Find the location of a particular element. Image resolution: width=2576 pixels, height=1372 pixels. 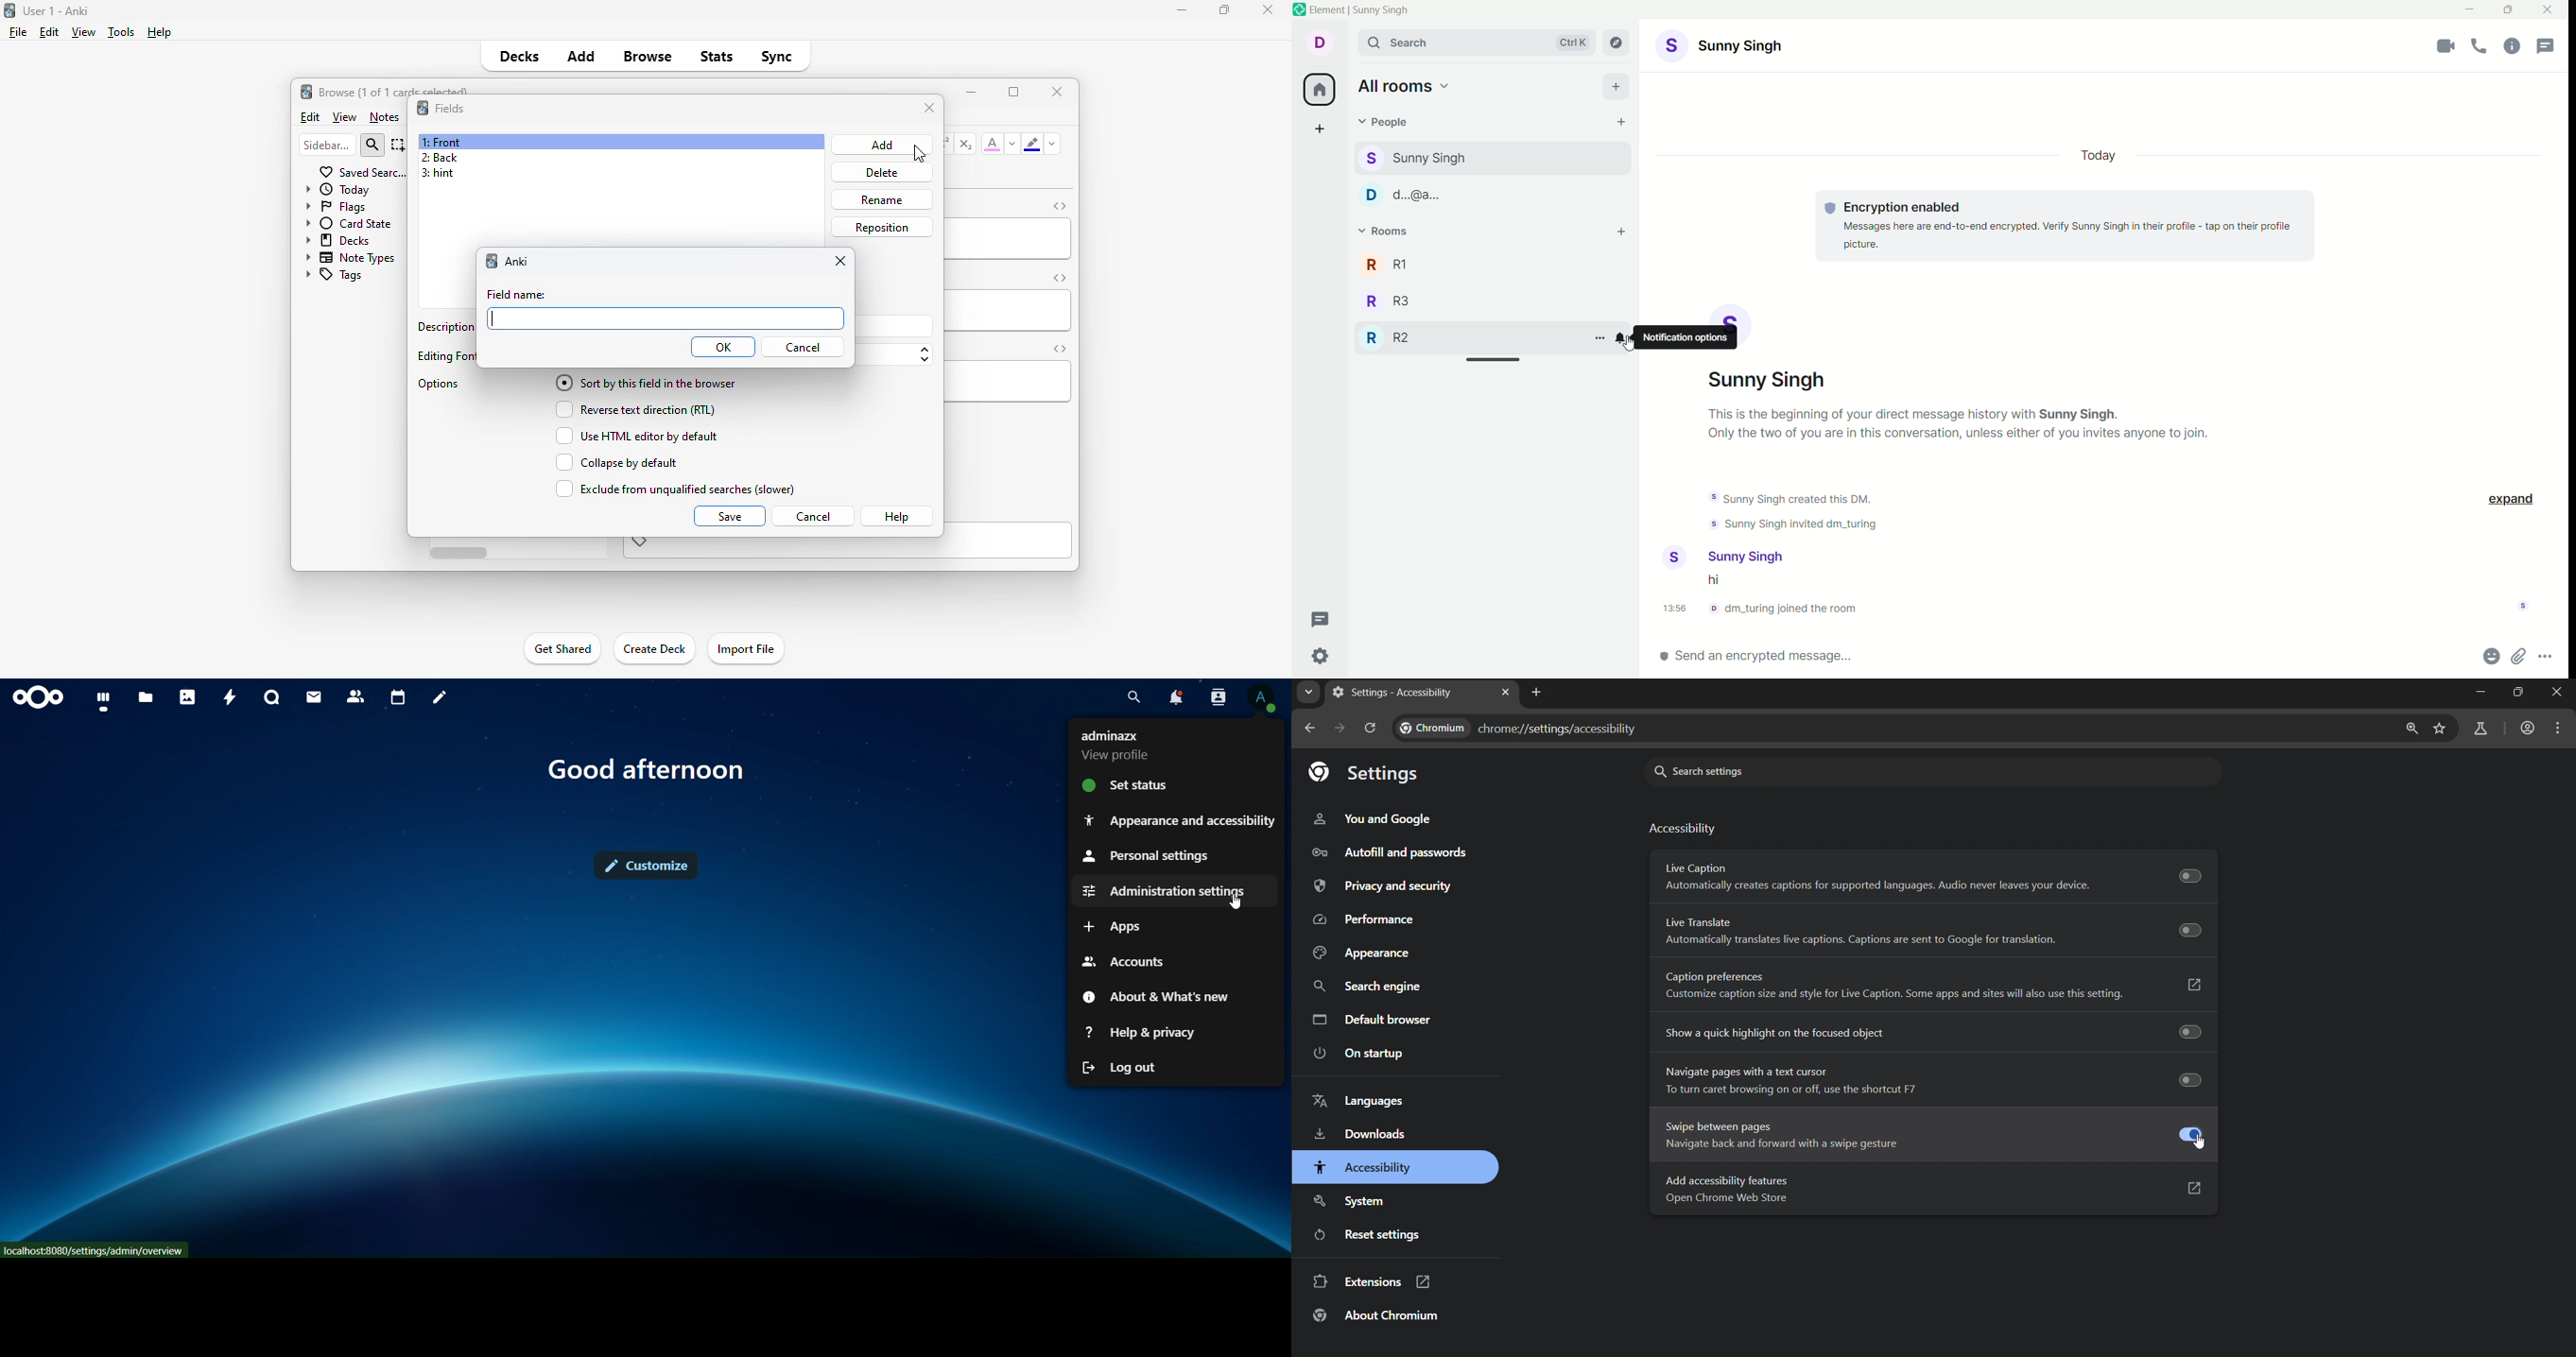

dashboard is located at coordinates (108, 703).